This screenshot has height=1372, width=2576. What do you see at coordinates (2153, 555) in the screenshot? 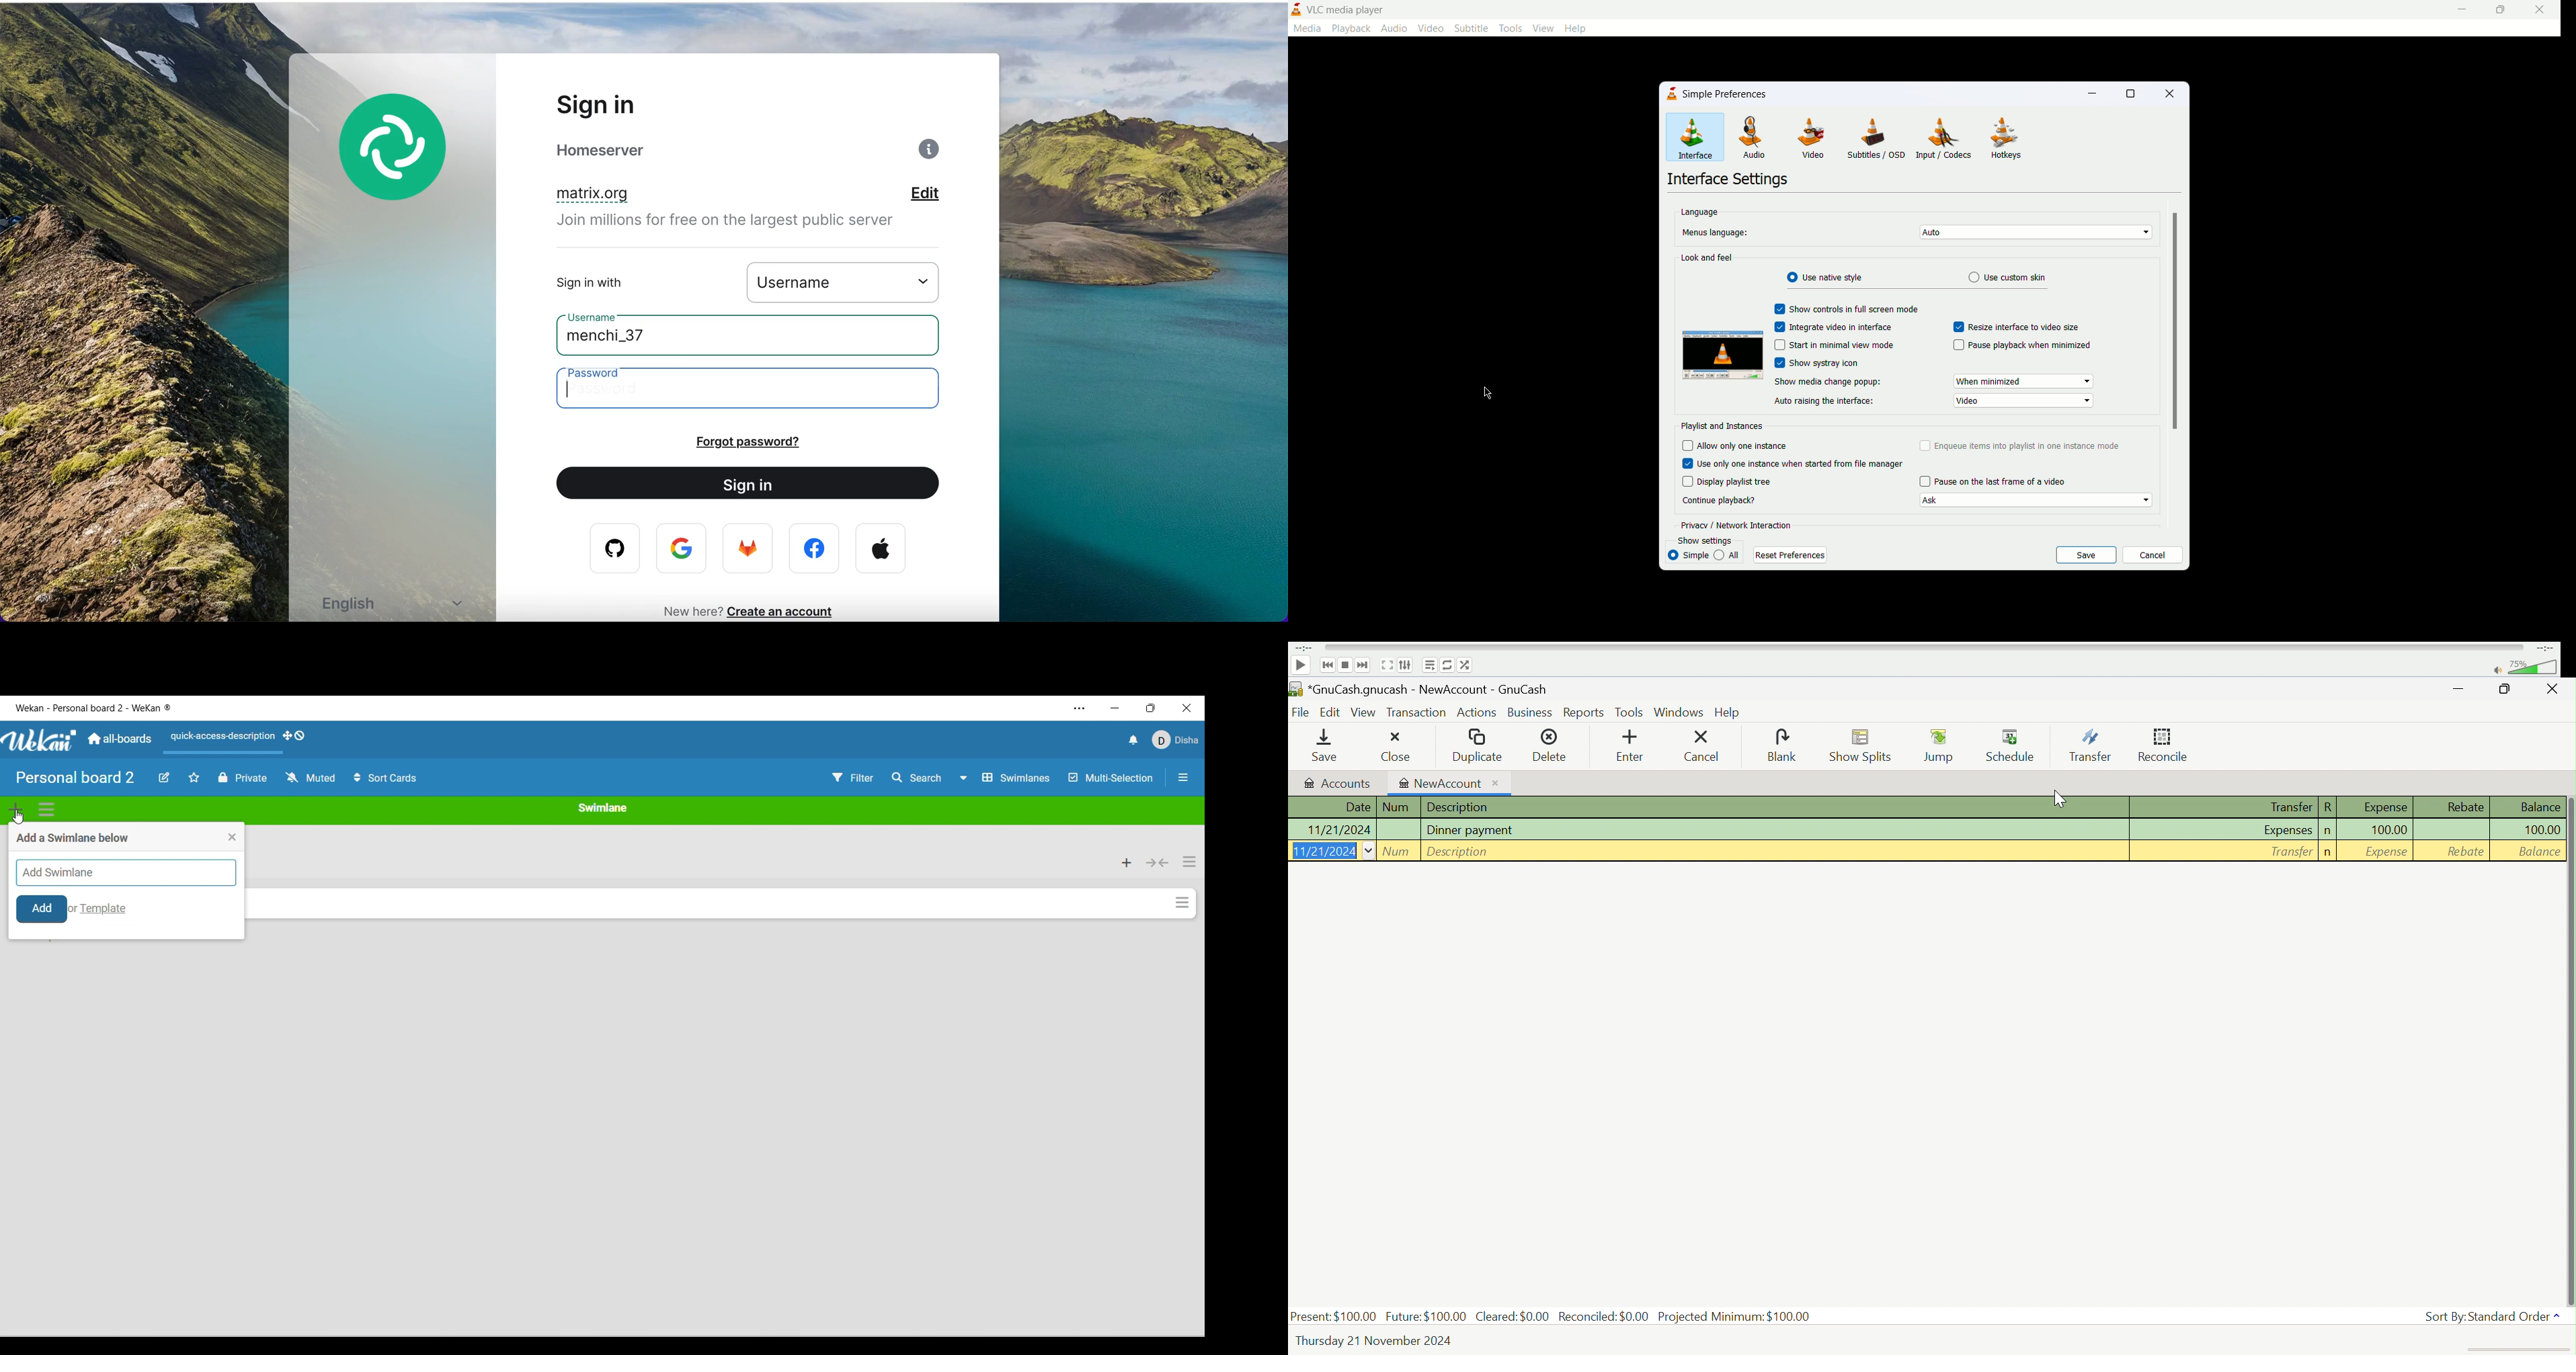
I see `cancel` at bounding box center [2153, 555].